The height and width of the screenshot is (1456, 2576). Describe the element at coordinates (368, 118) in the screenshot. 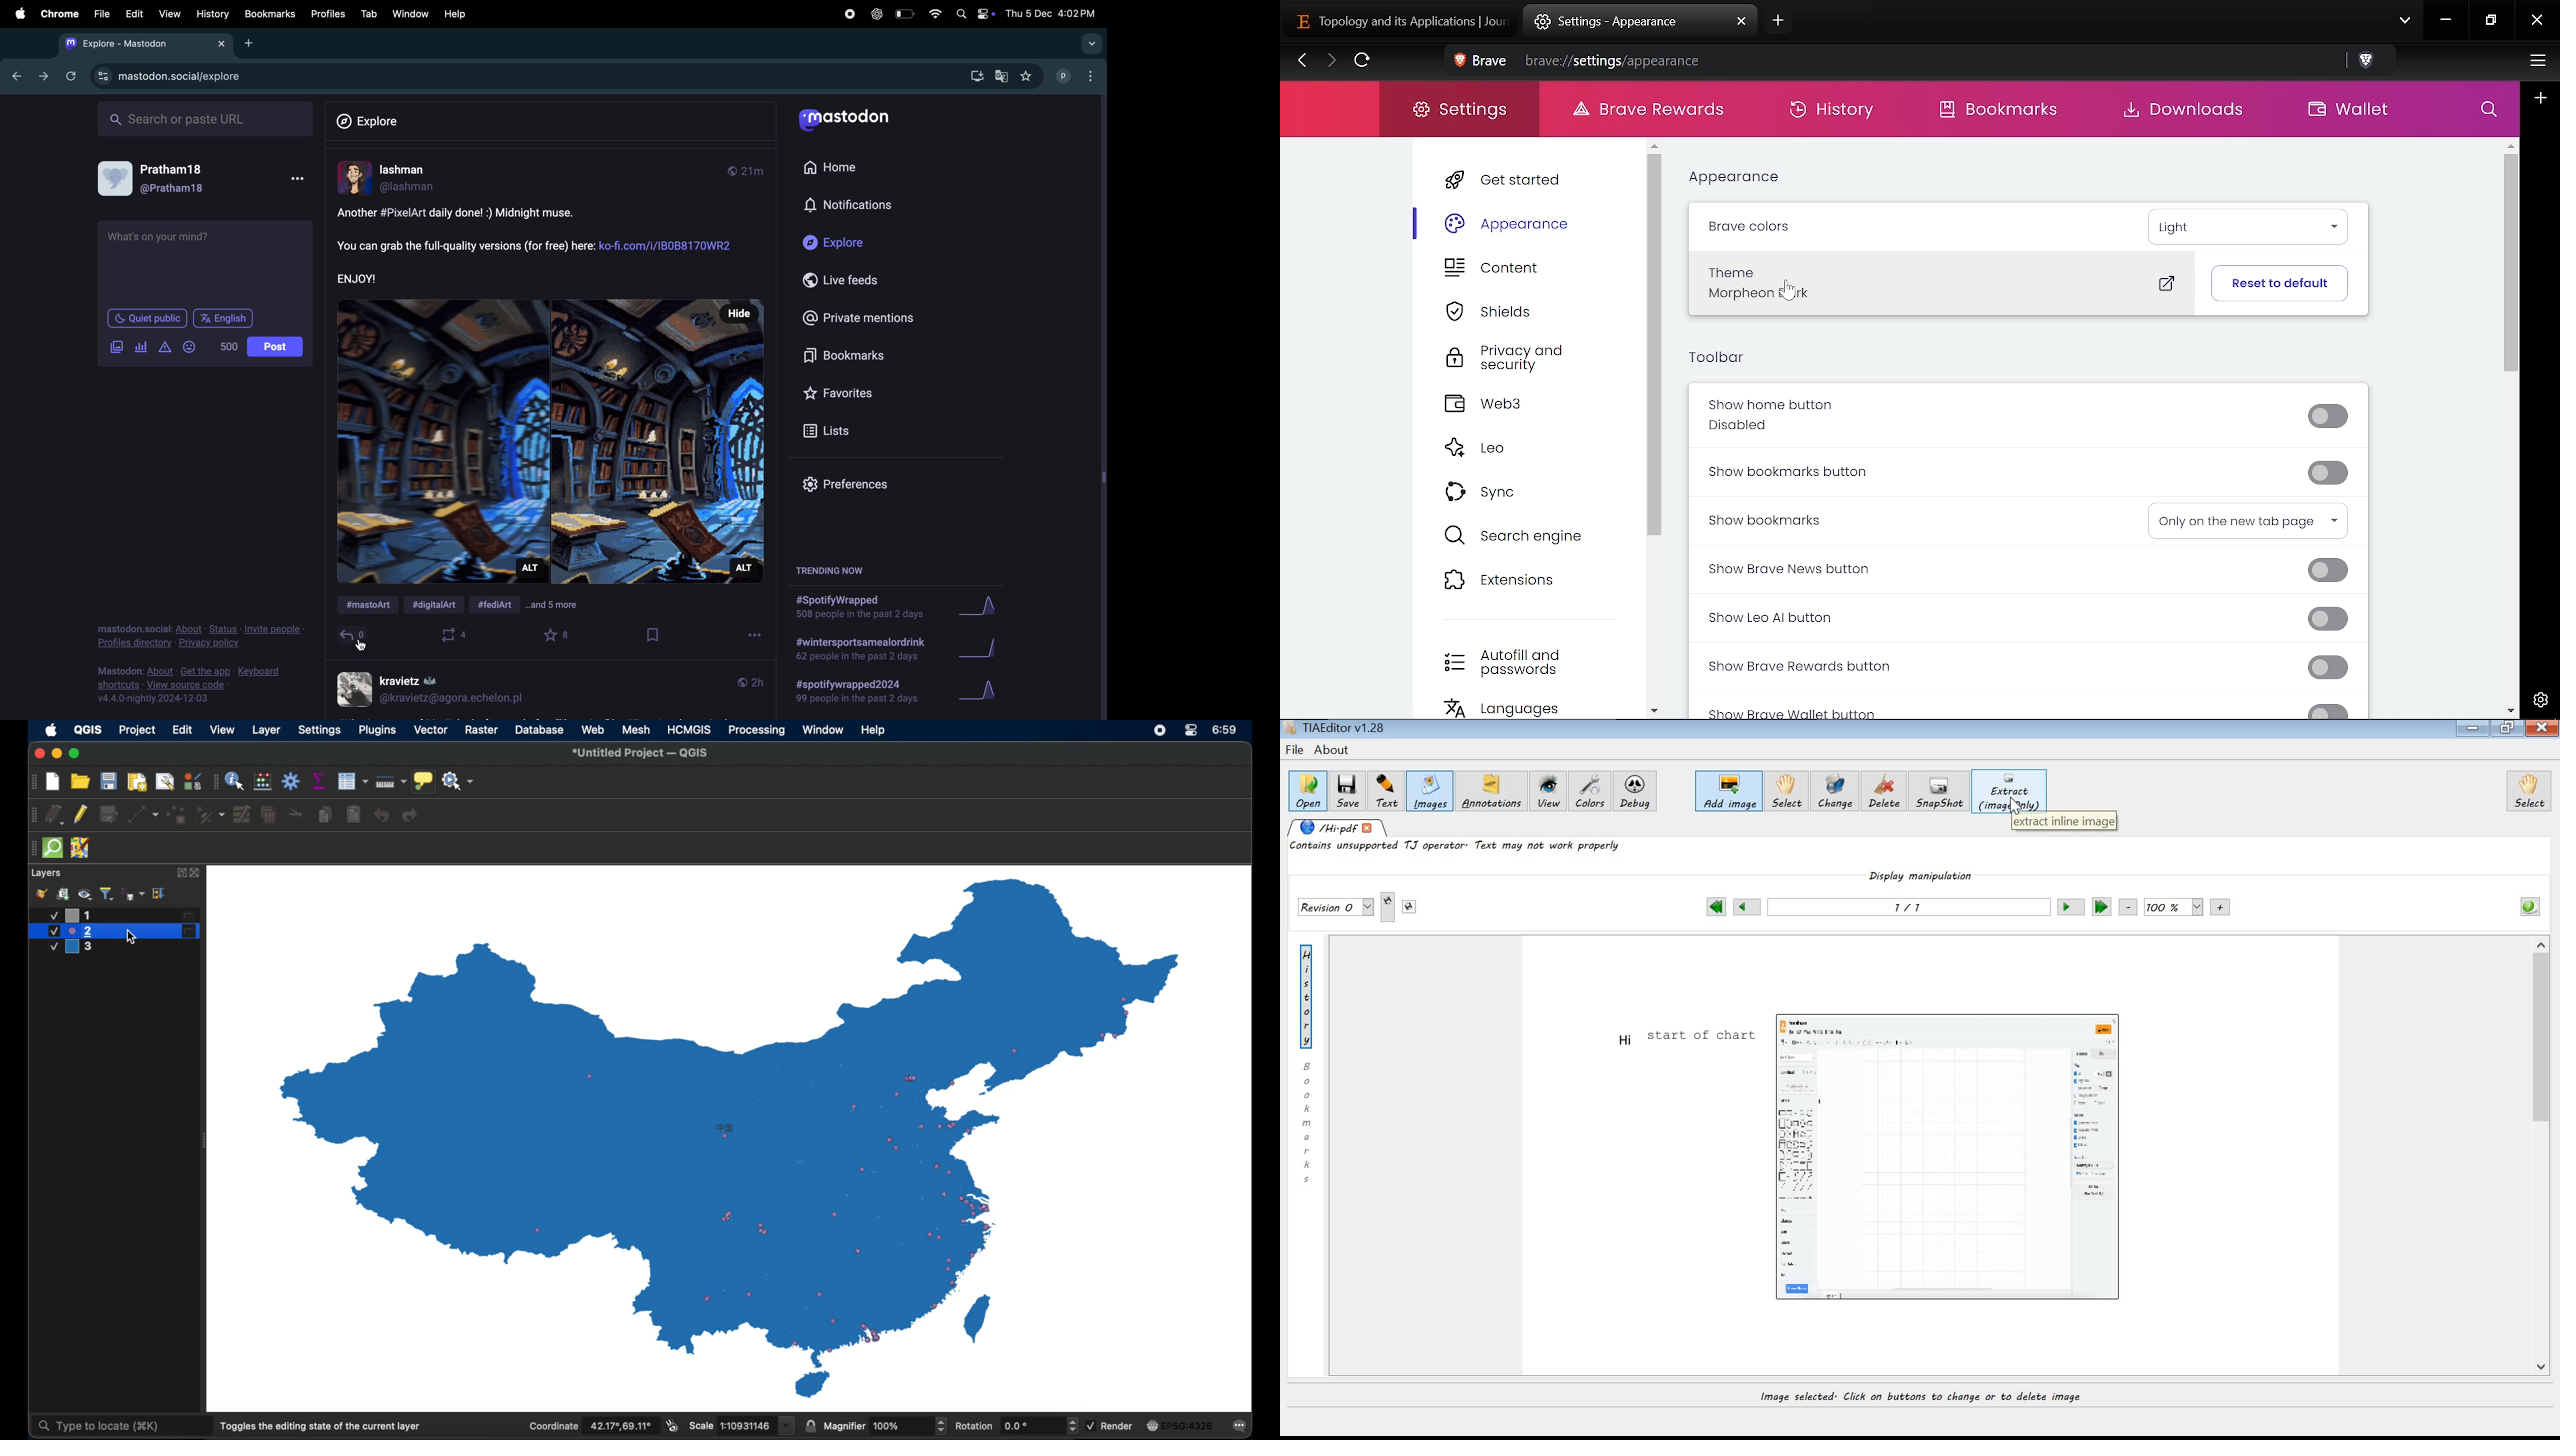

I see `Explore` at that location.